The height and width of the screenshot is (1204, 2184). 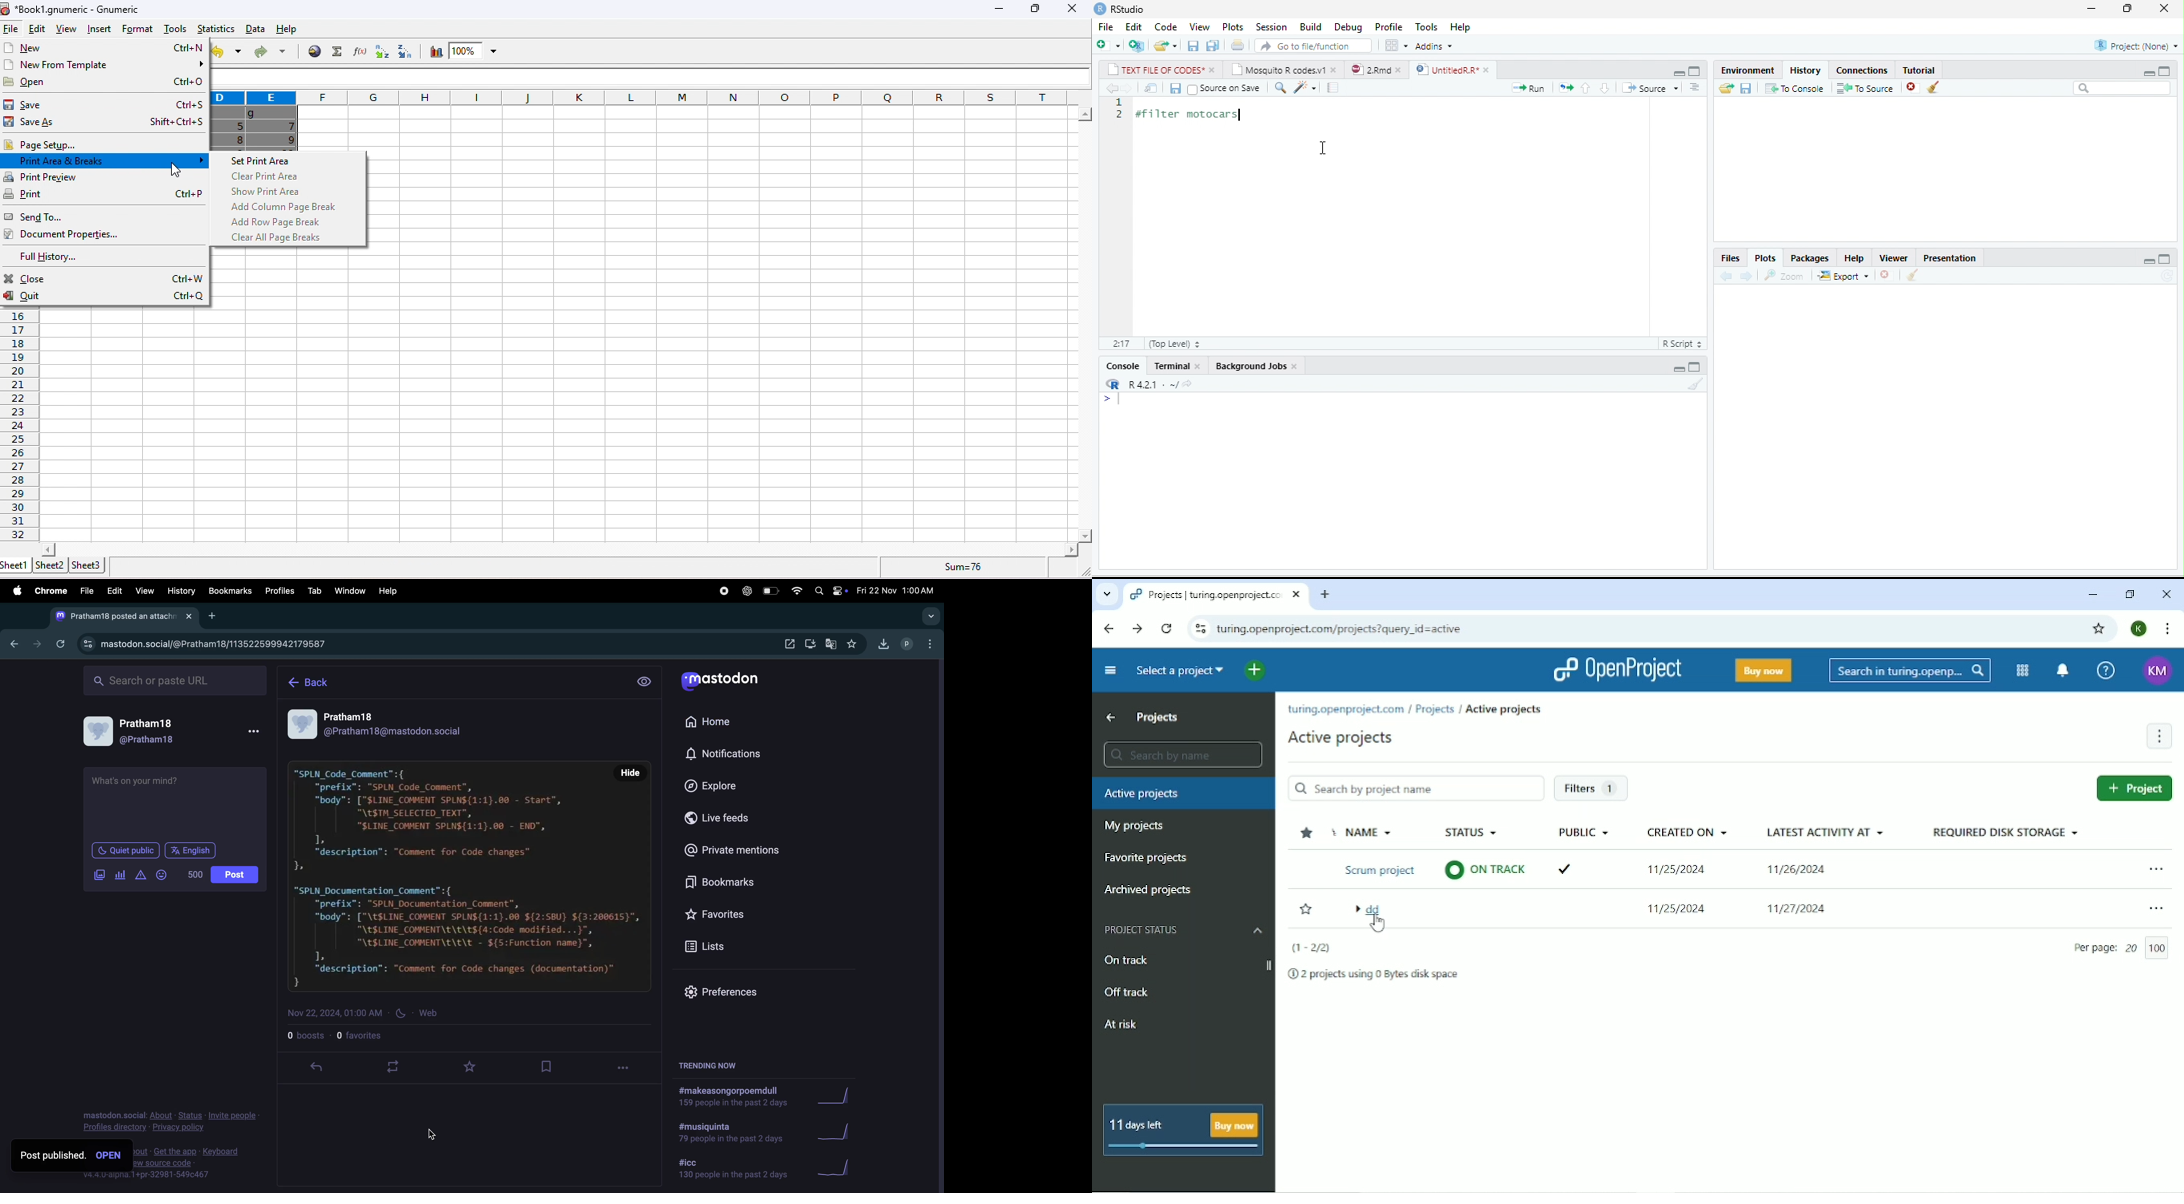 I want to click on Run, so click(x=1528, y=88).